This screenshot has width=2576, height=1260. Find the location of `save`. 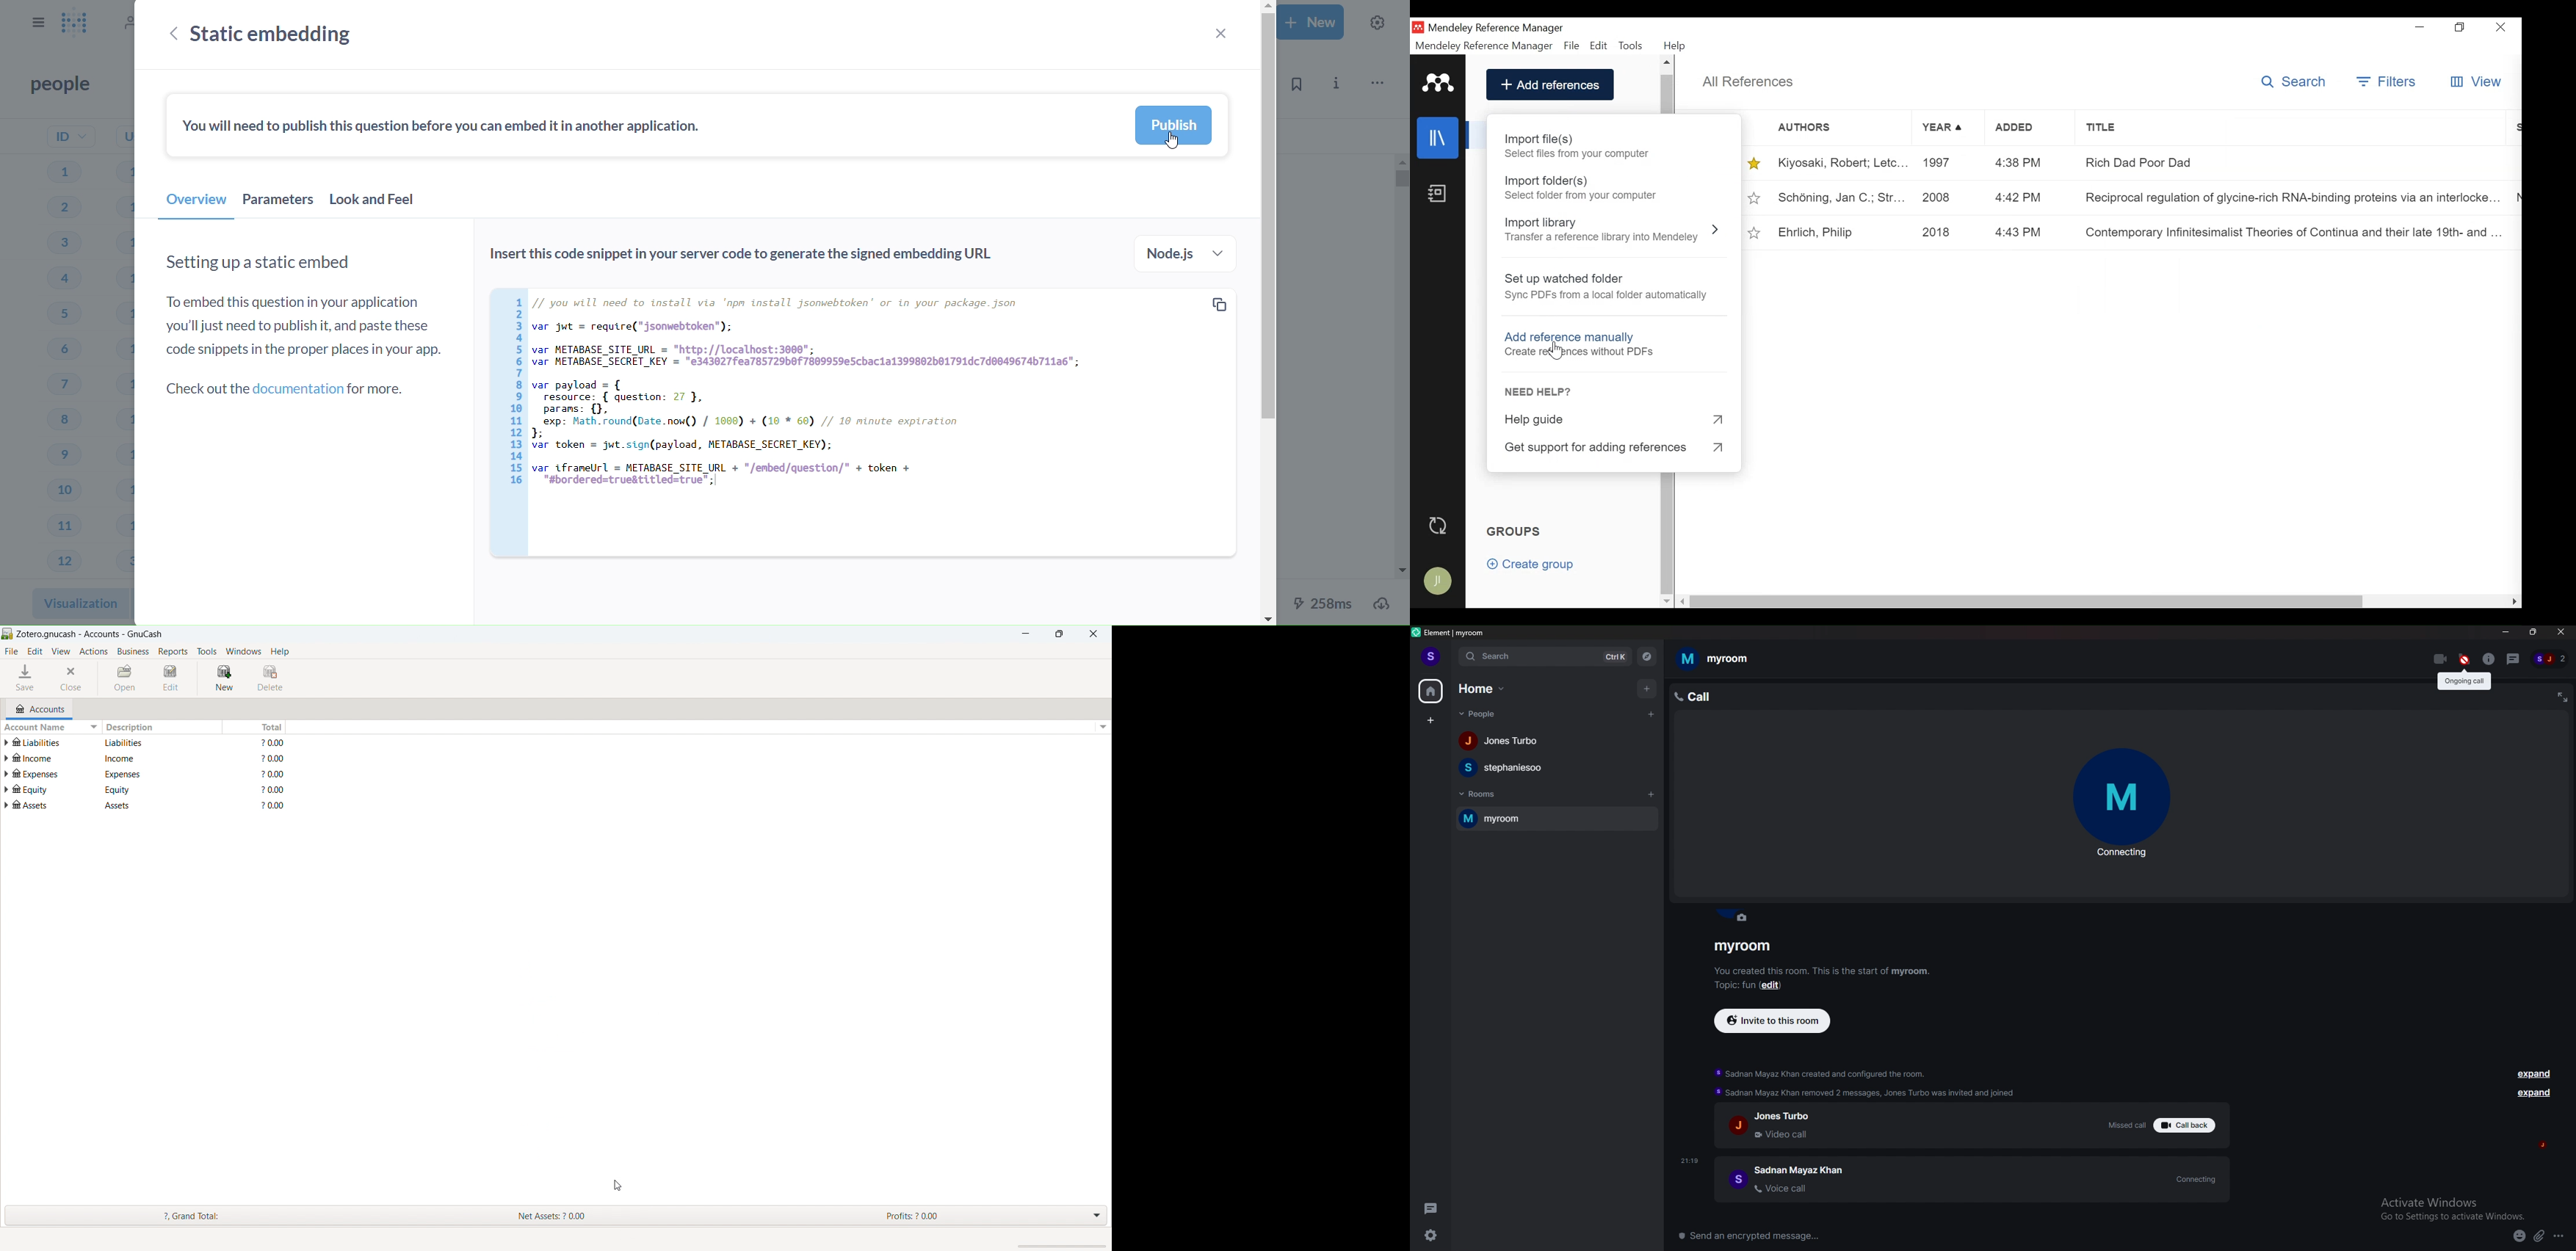

save is located at coordinates (26, 678).